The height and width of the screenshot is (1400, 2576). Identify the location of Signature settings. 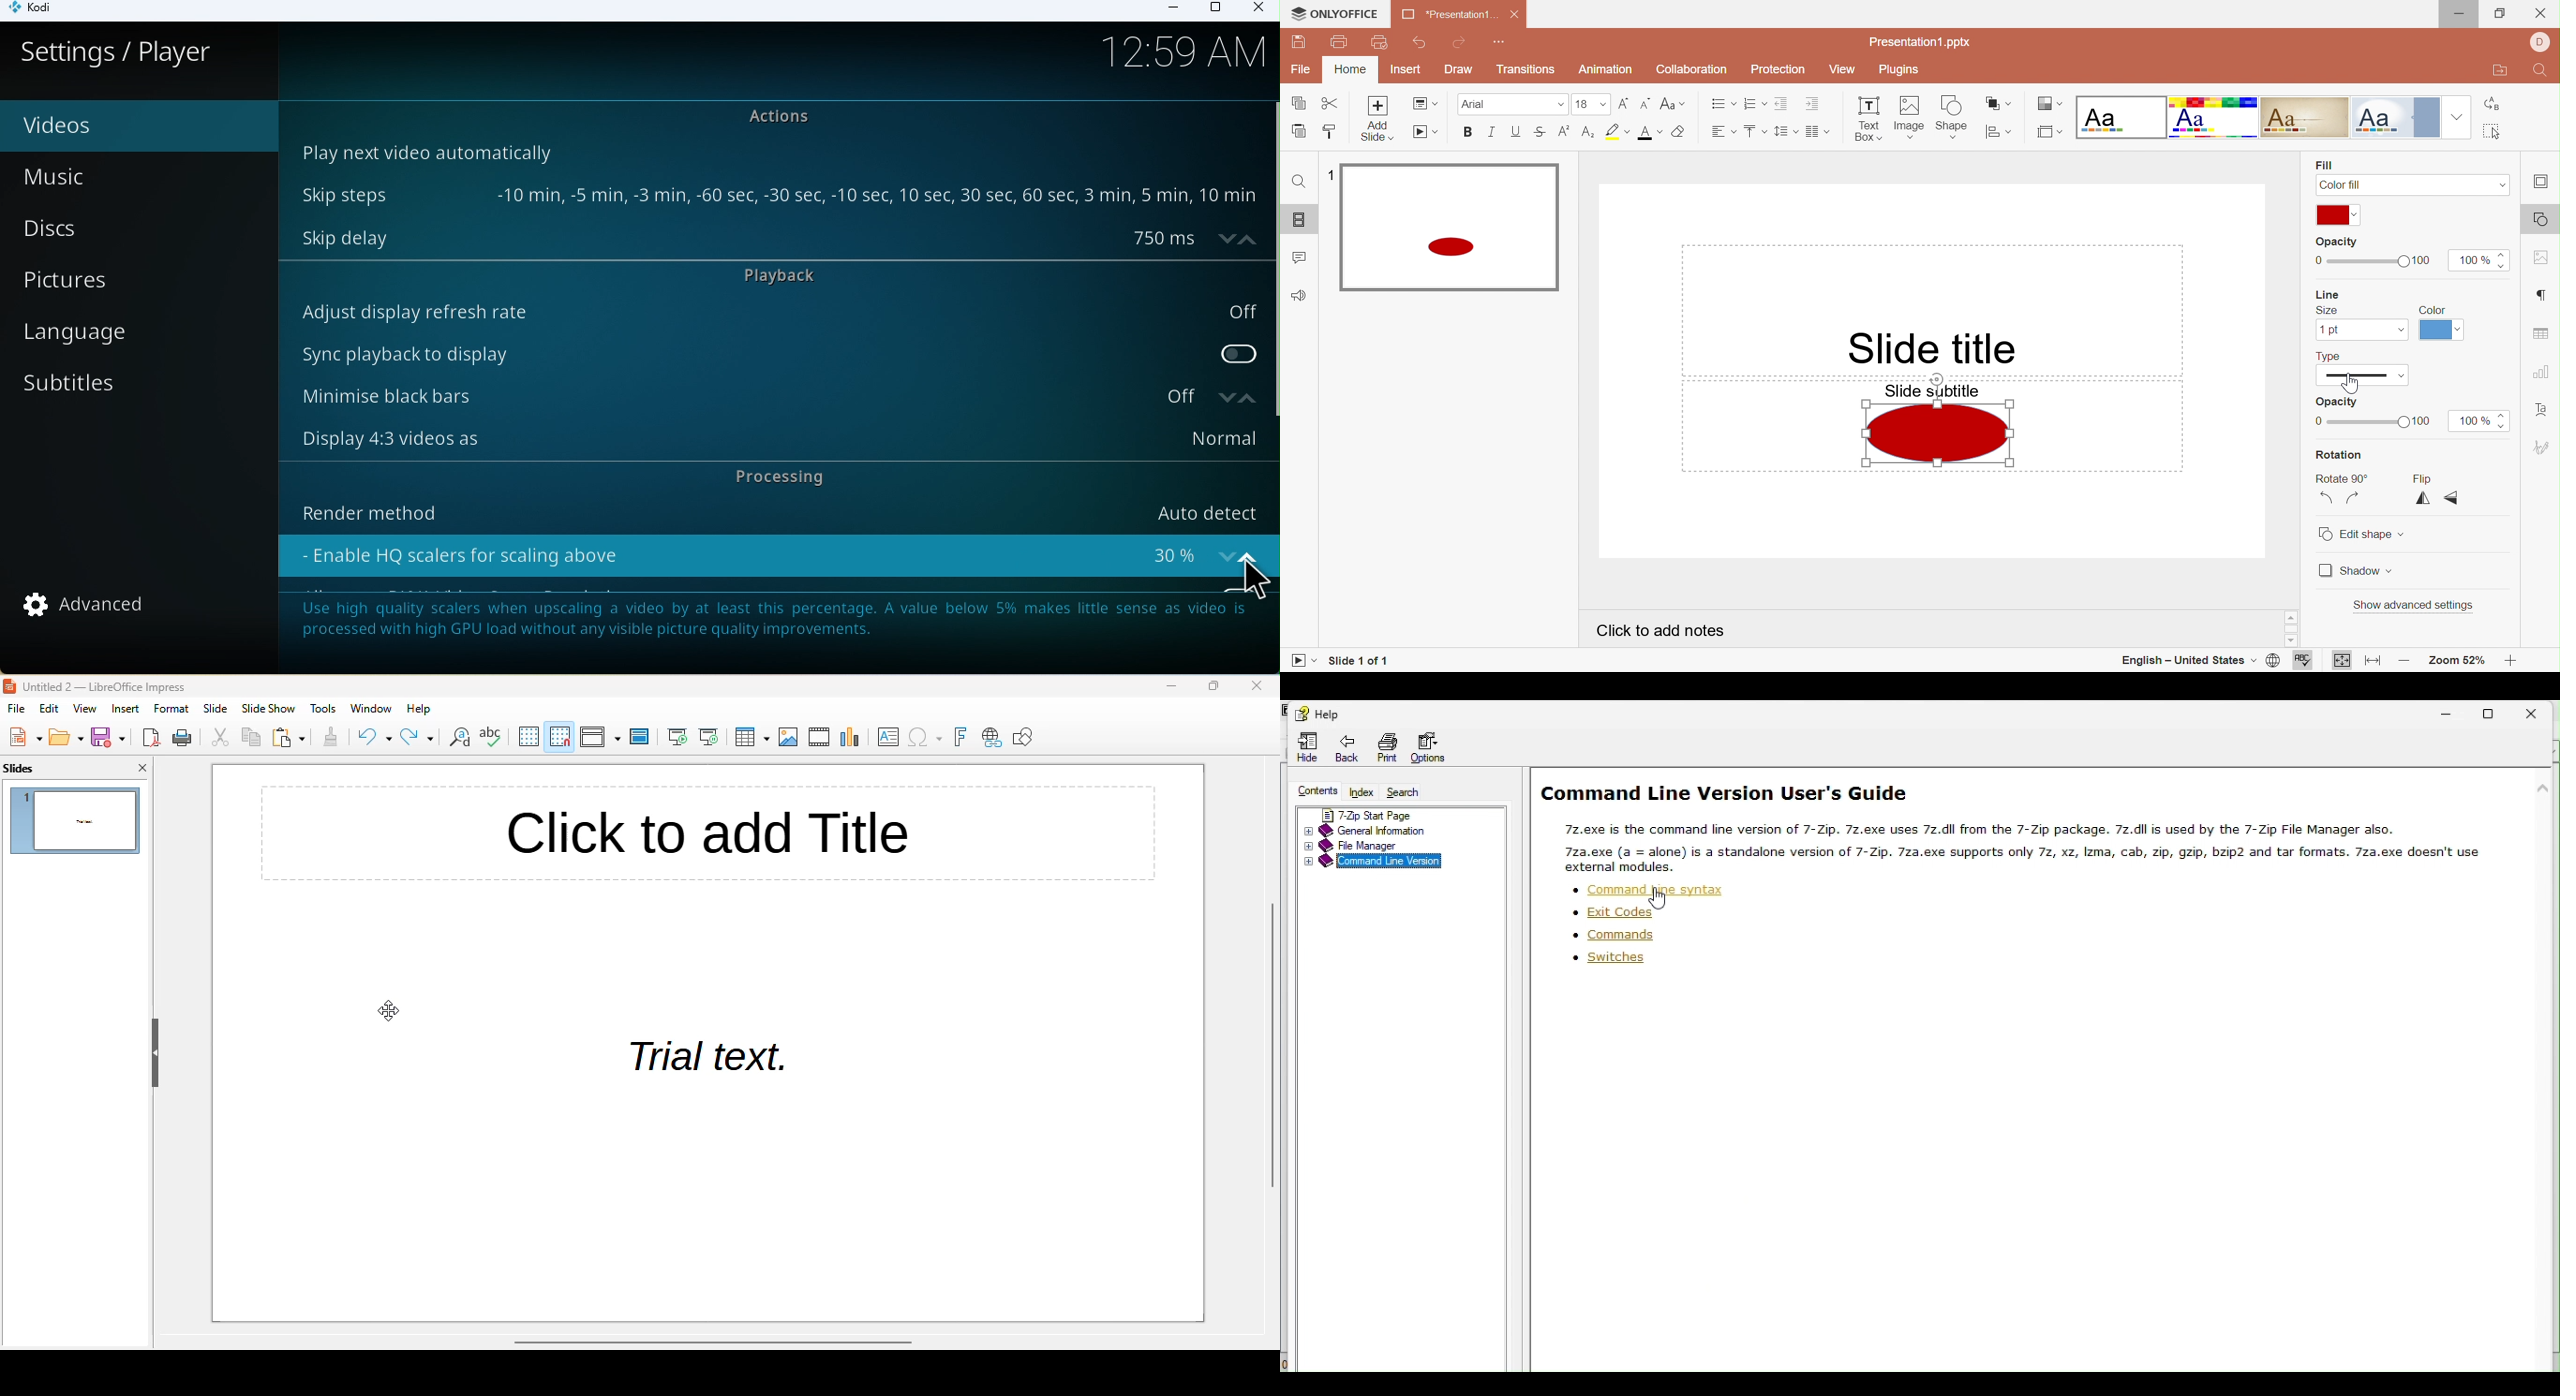
(2541, 448).